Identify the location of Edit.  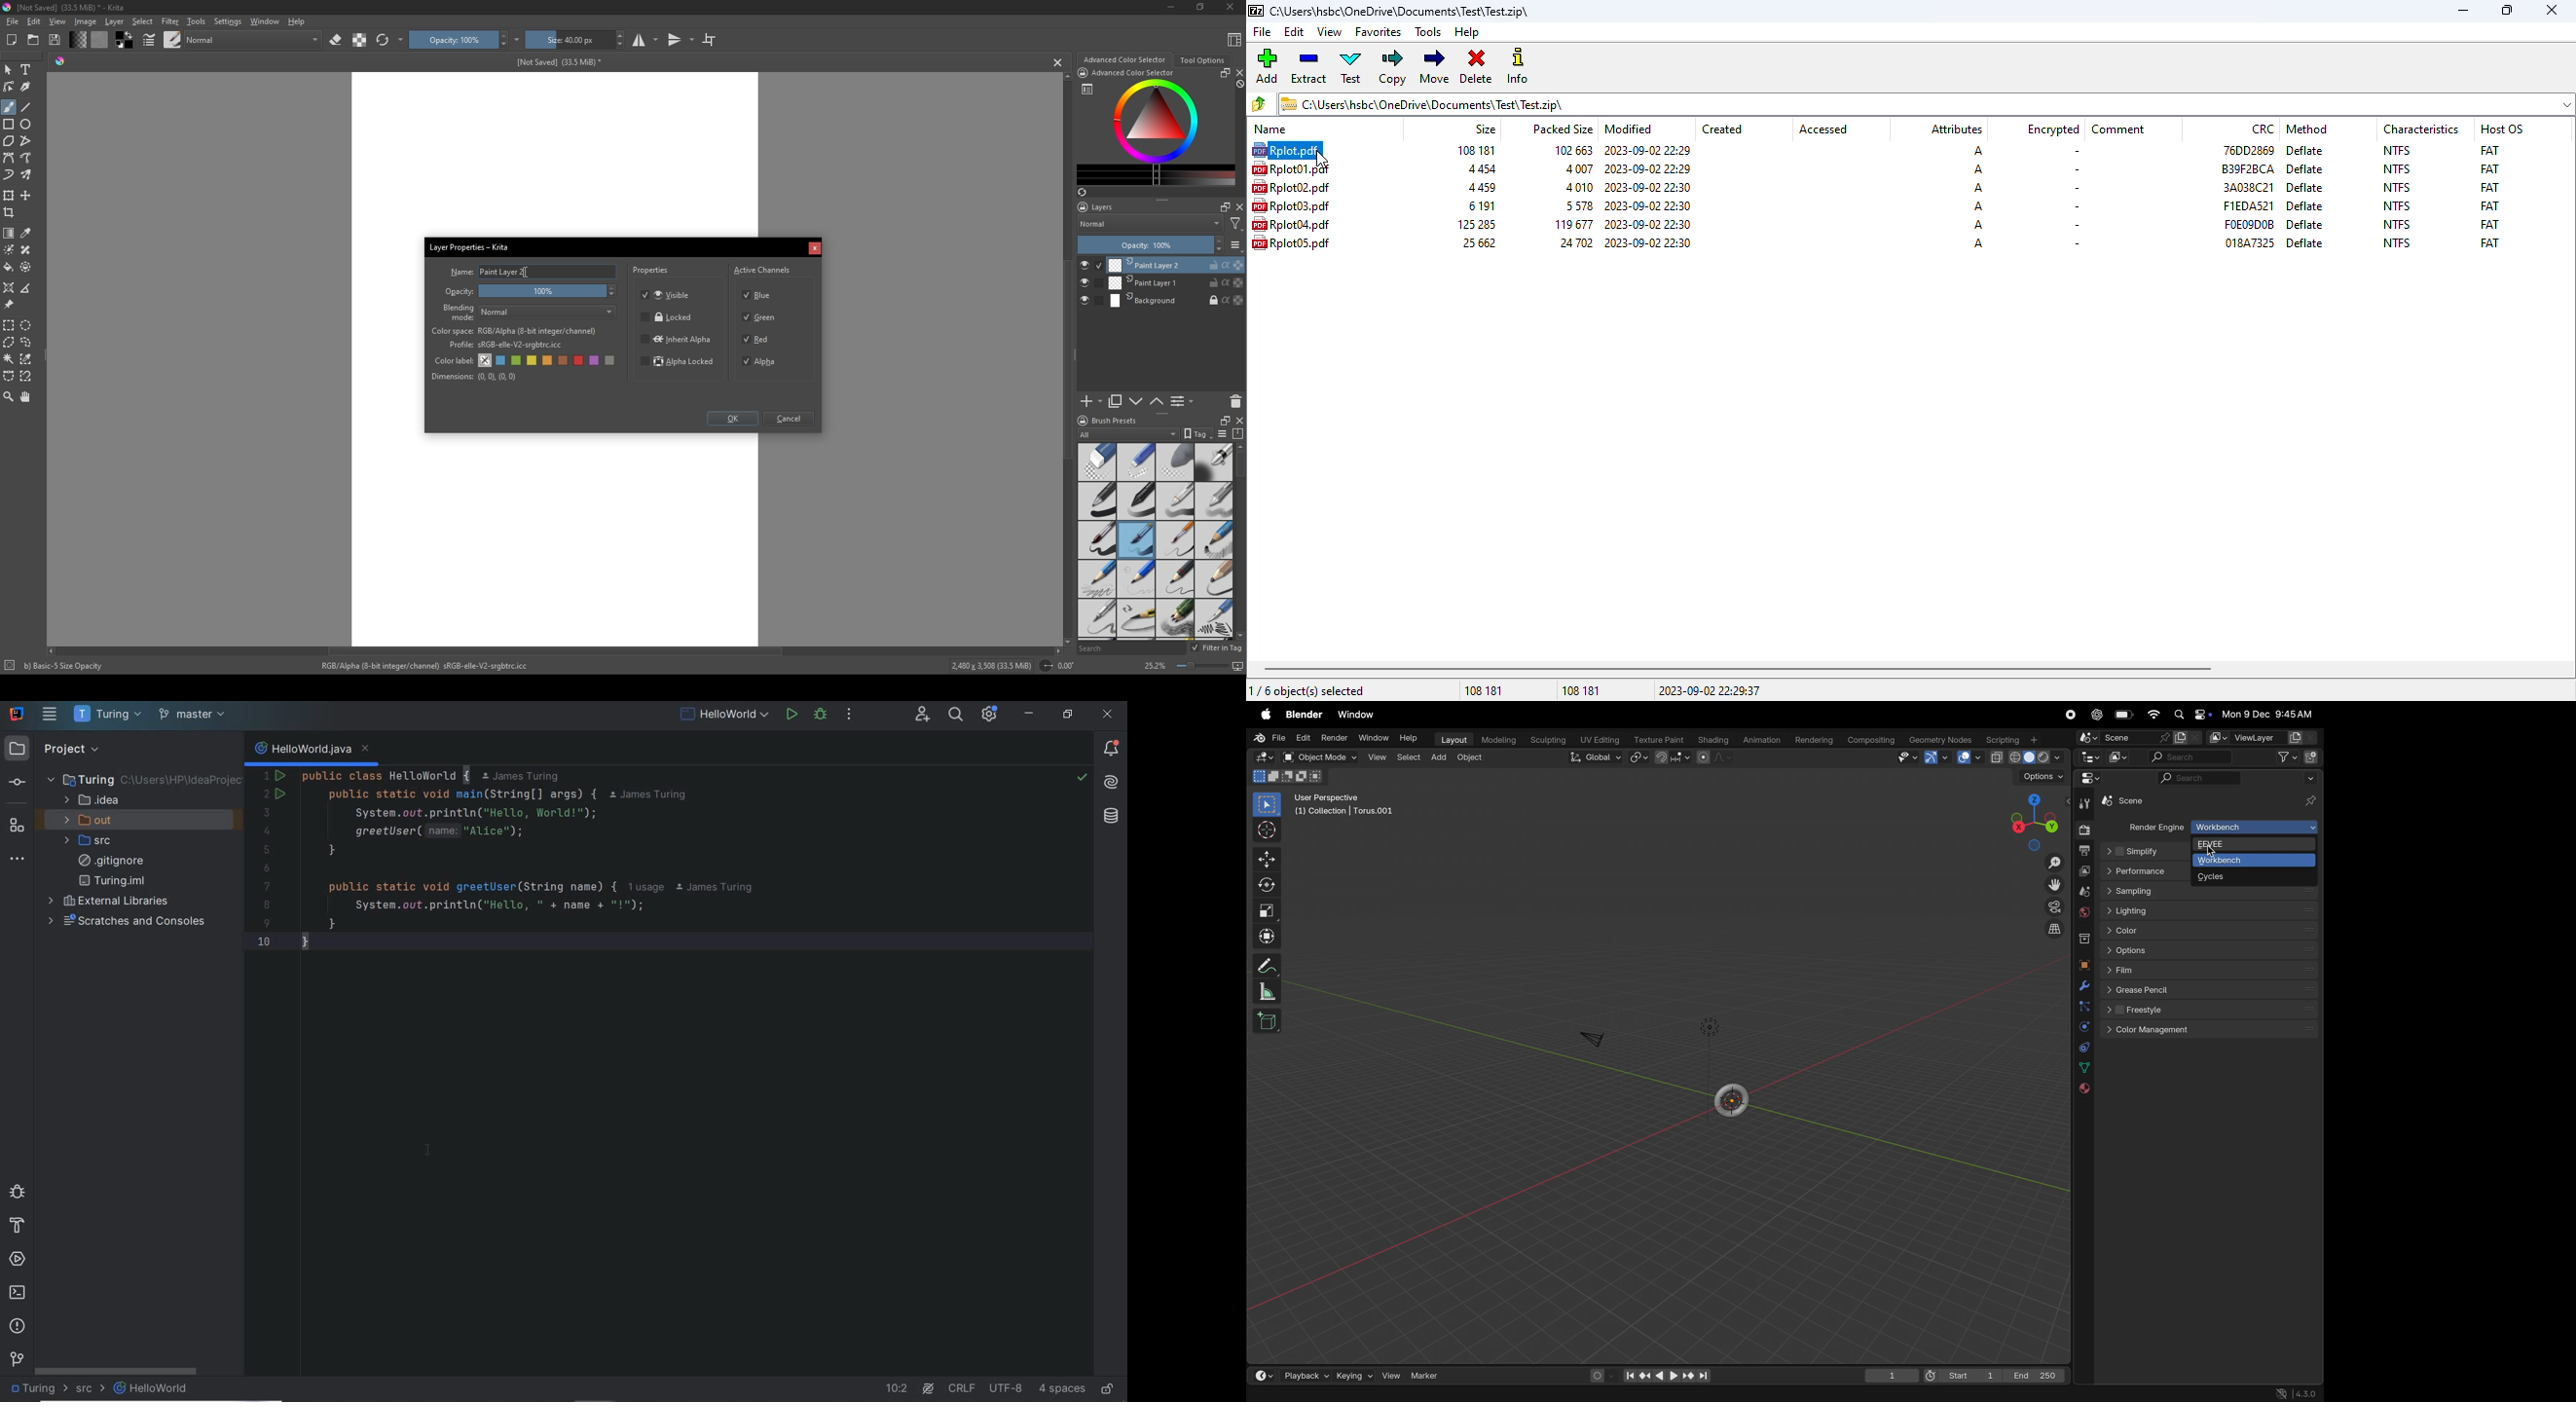
(33, 21).